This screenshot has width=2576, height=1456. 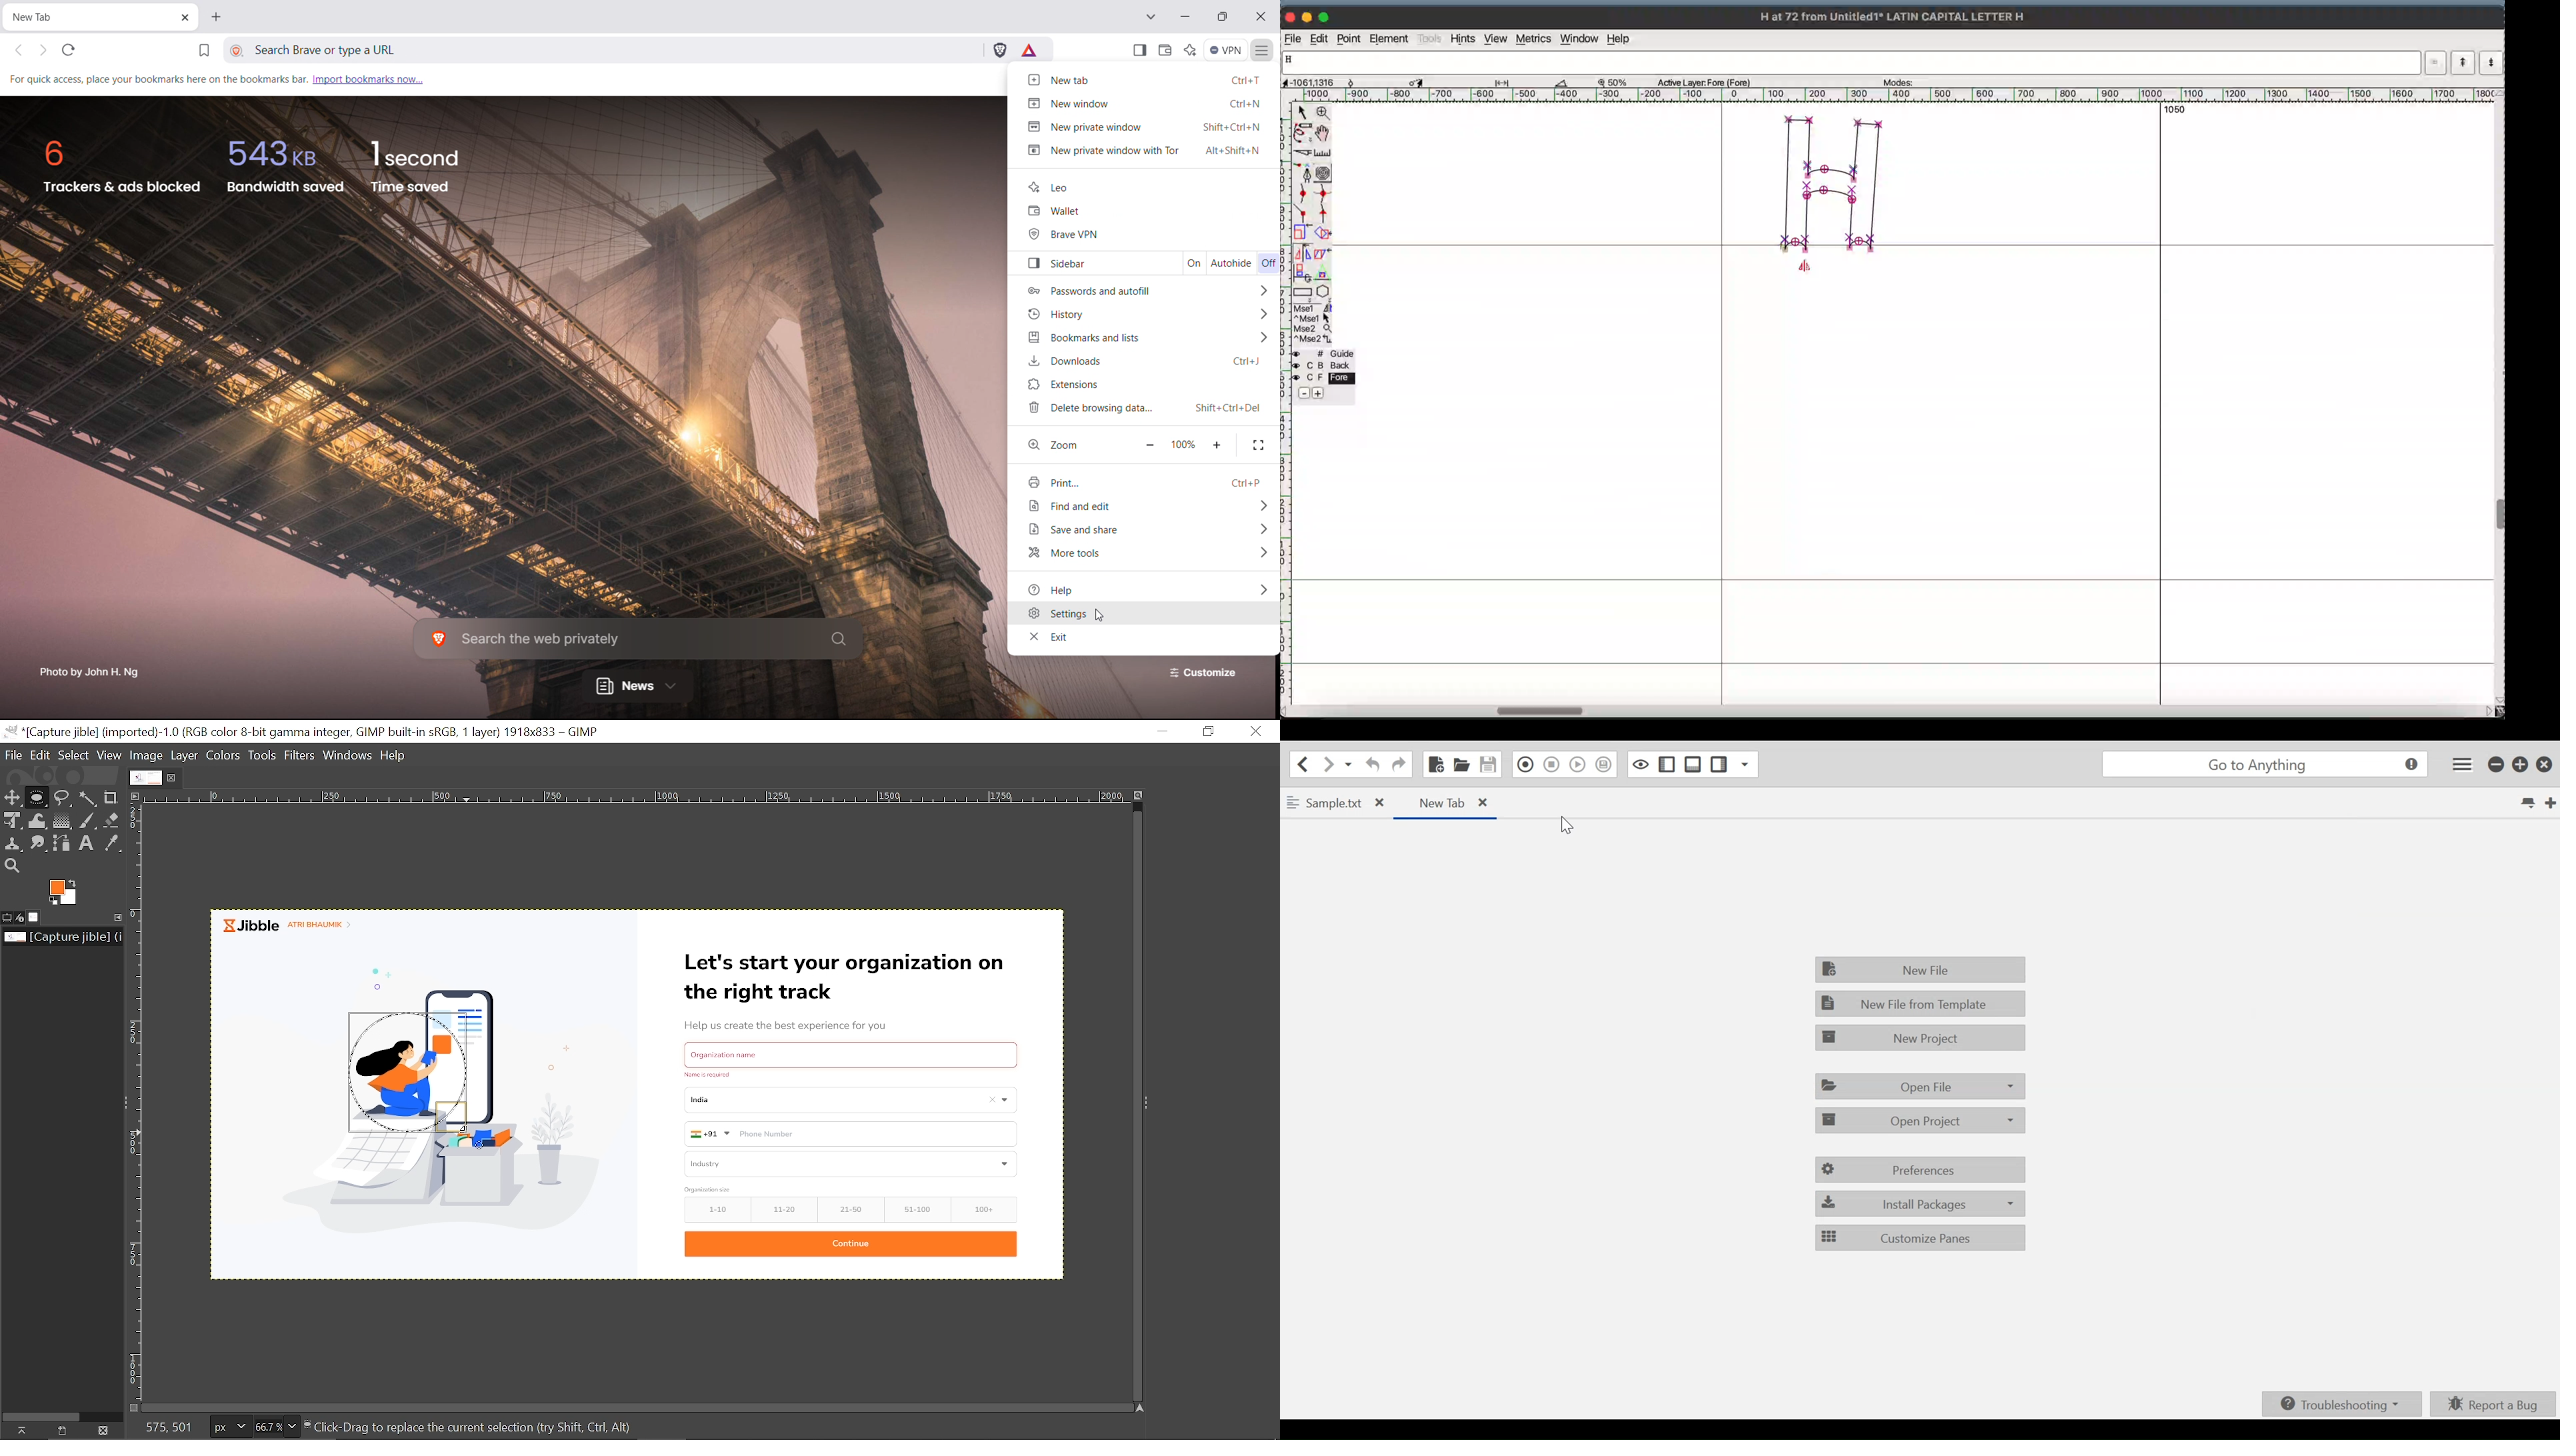 I want to click on Free select tool, so click(x=64, y=798).